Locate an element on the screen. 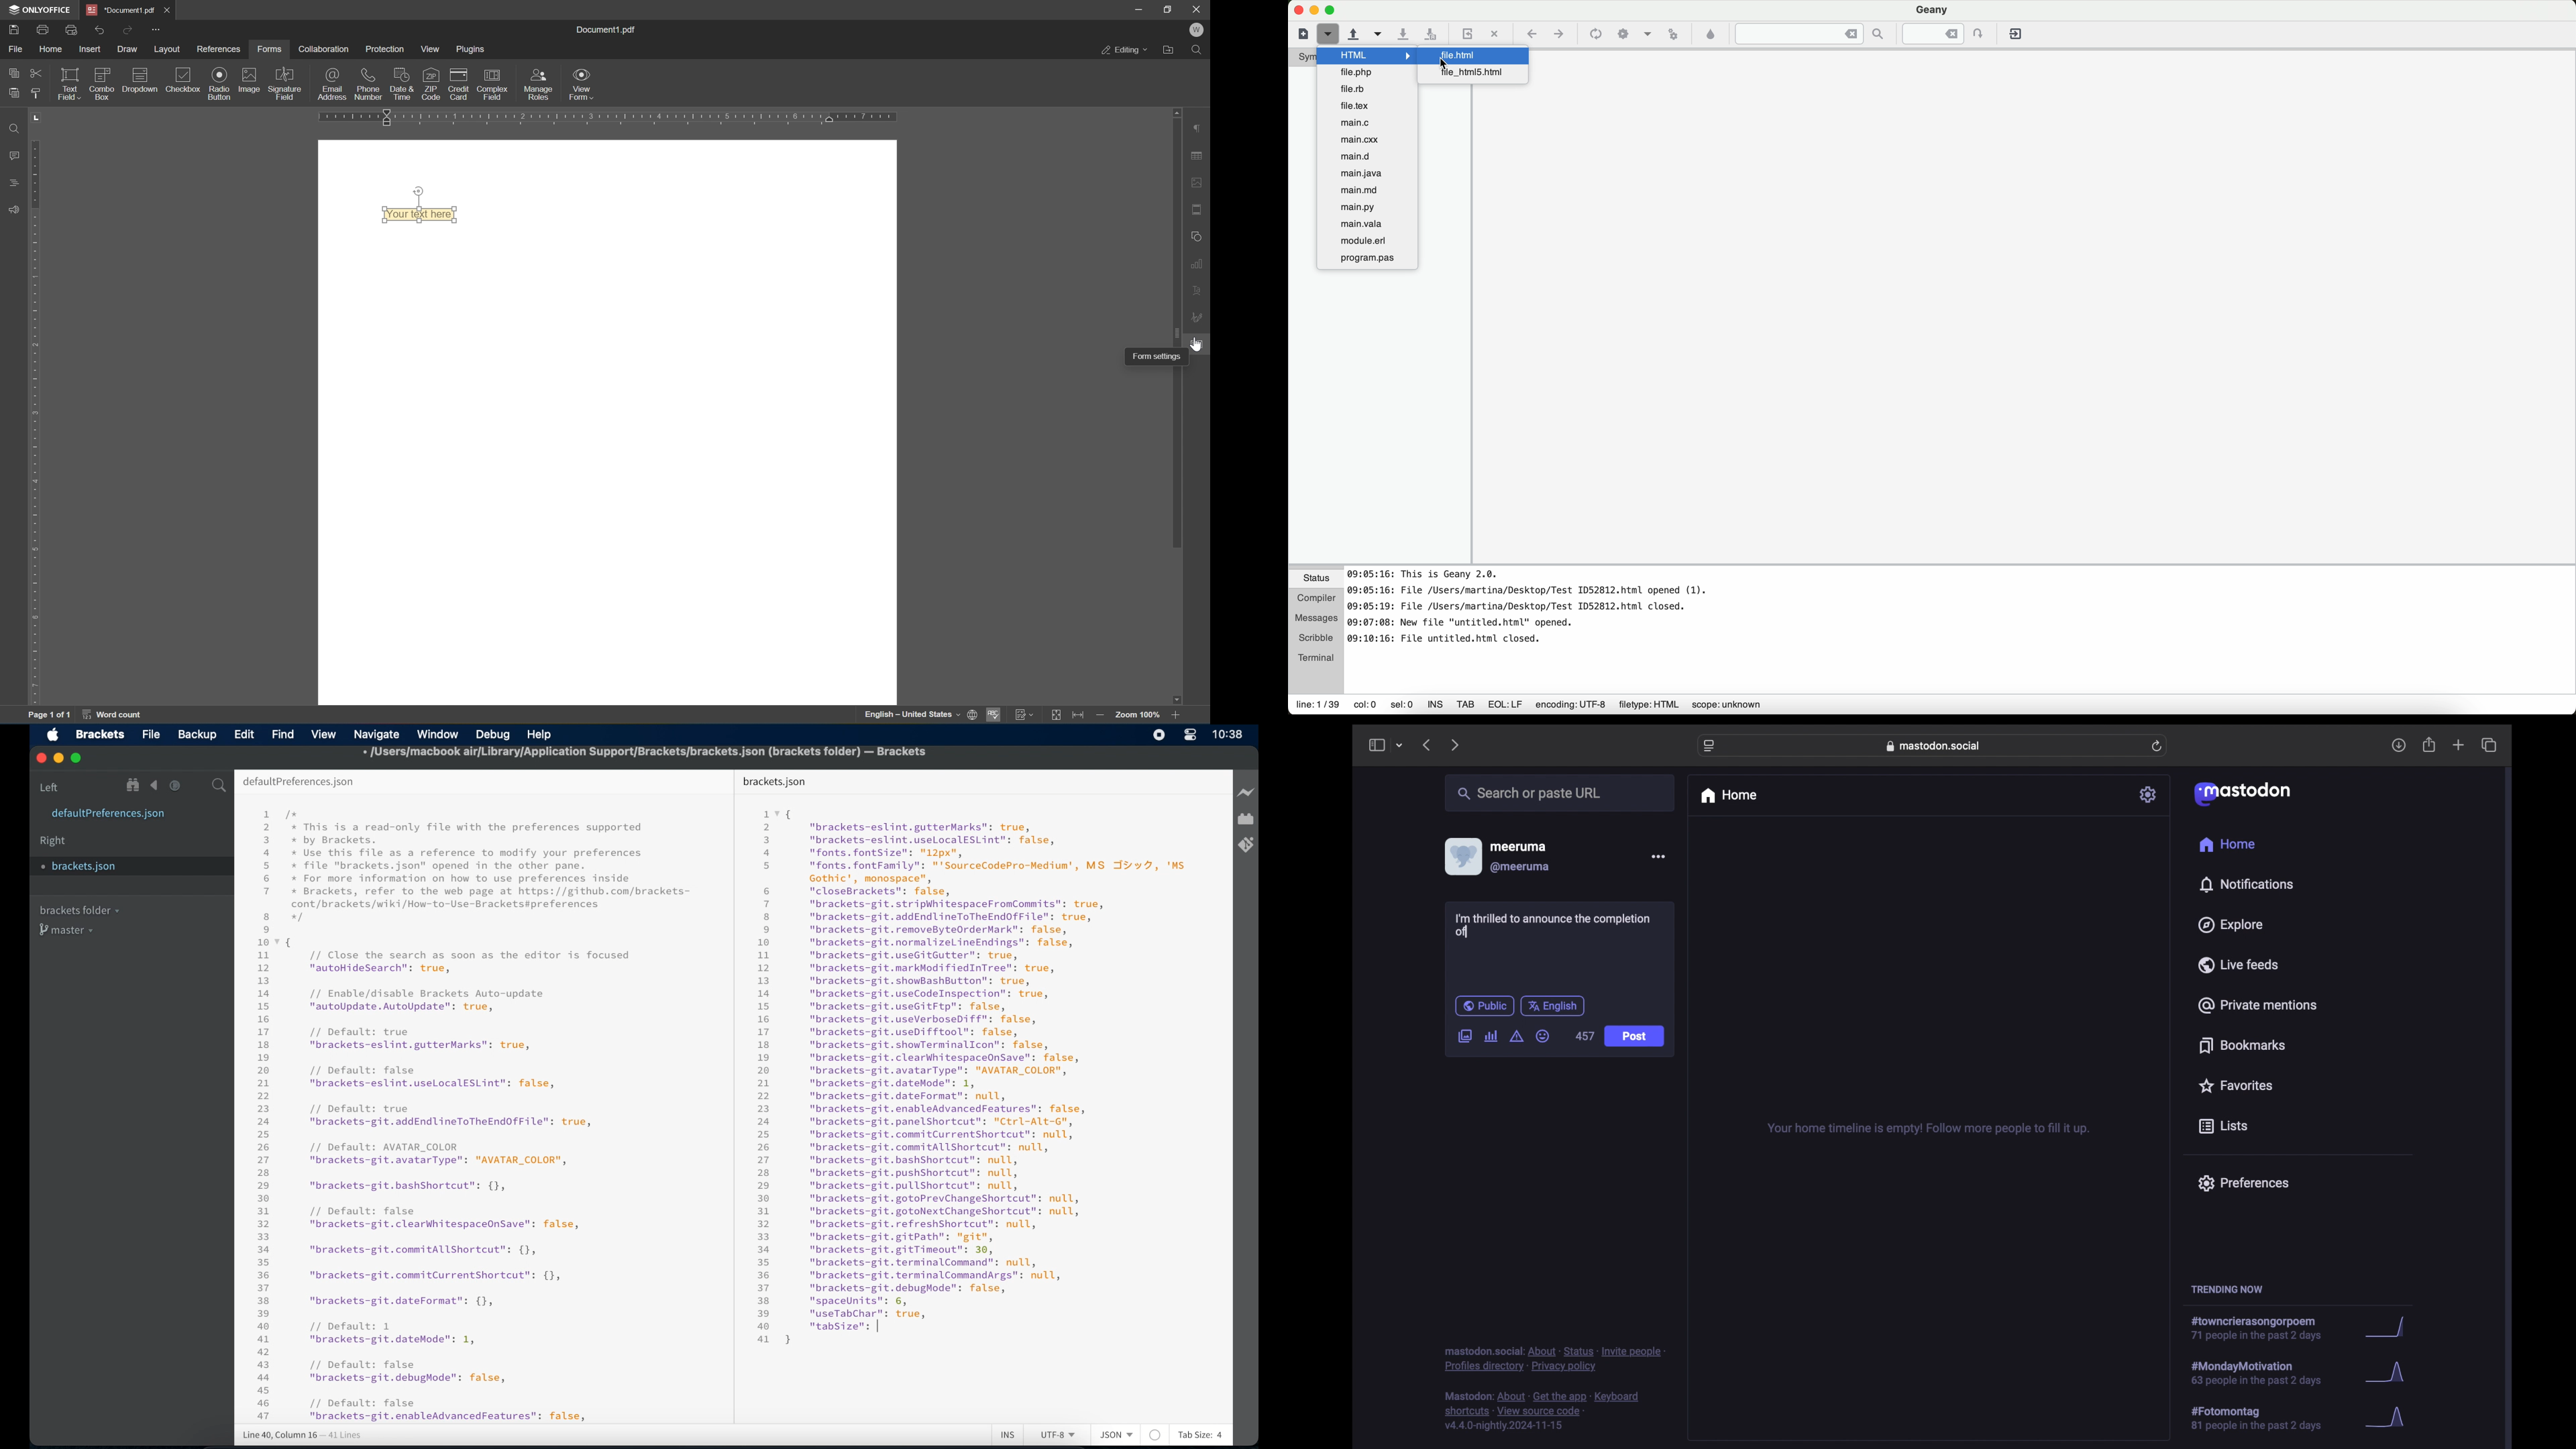 The width and height of the screenshot is (2576, 1456). table settings is located at coordinates (1198, 157).